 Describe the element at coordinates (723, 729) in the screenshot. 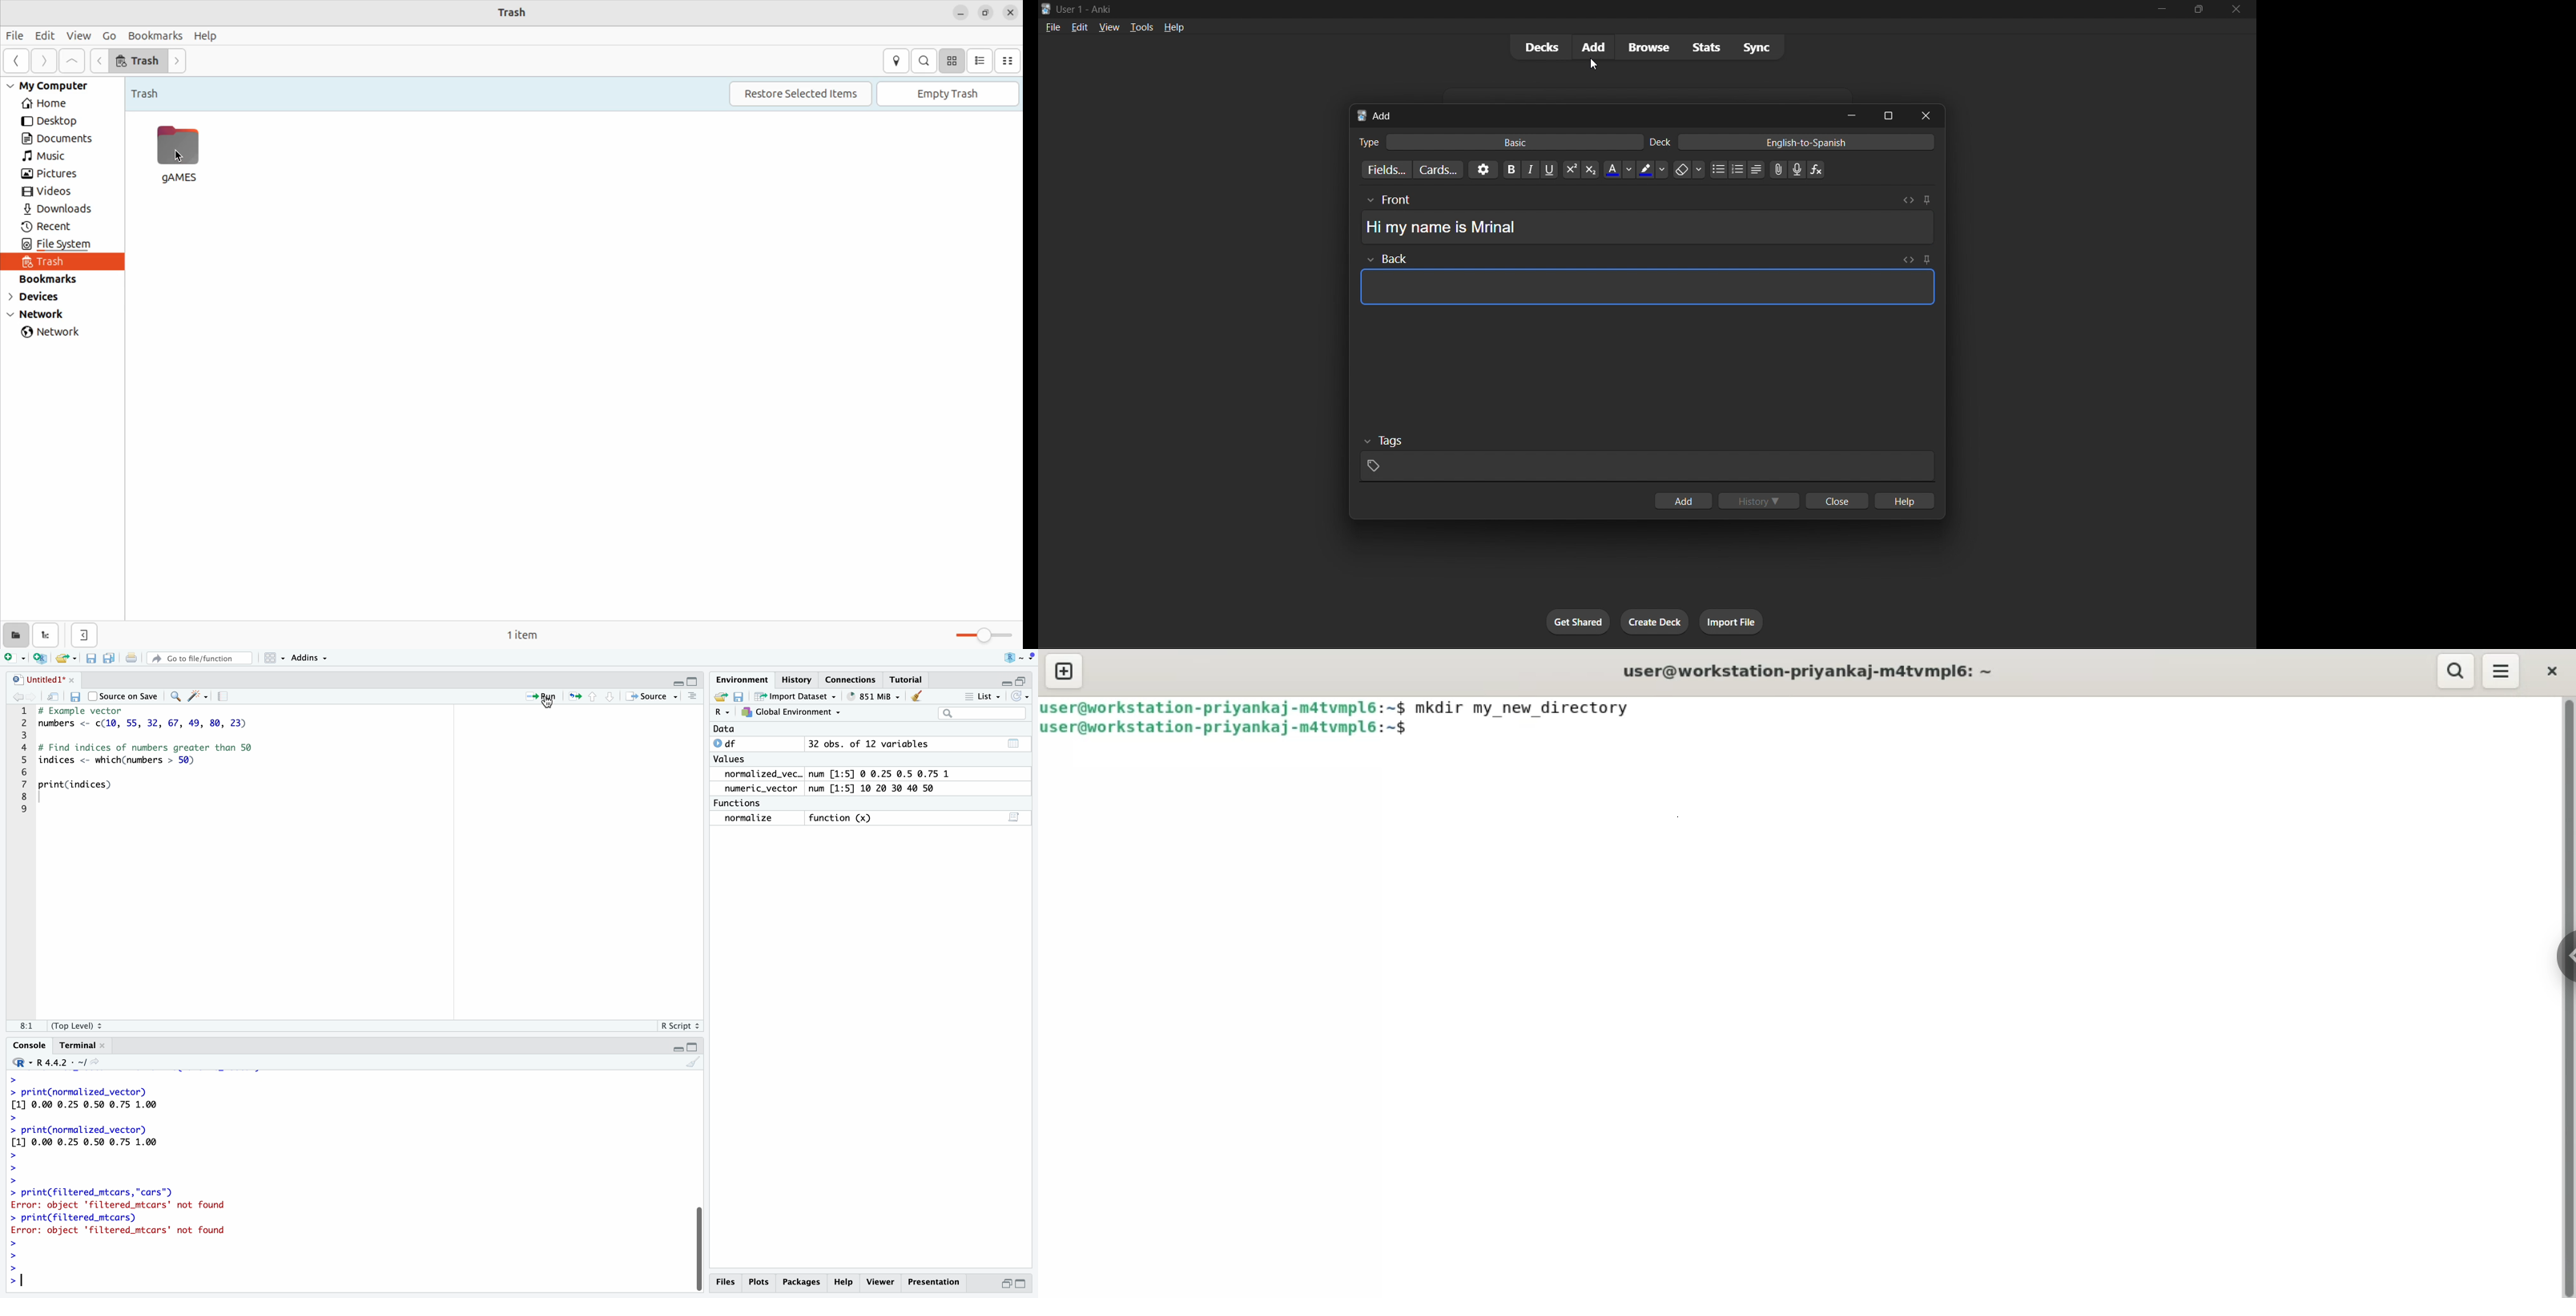

I see `Data` at that location.